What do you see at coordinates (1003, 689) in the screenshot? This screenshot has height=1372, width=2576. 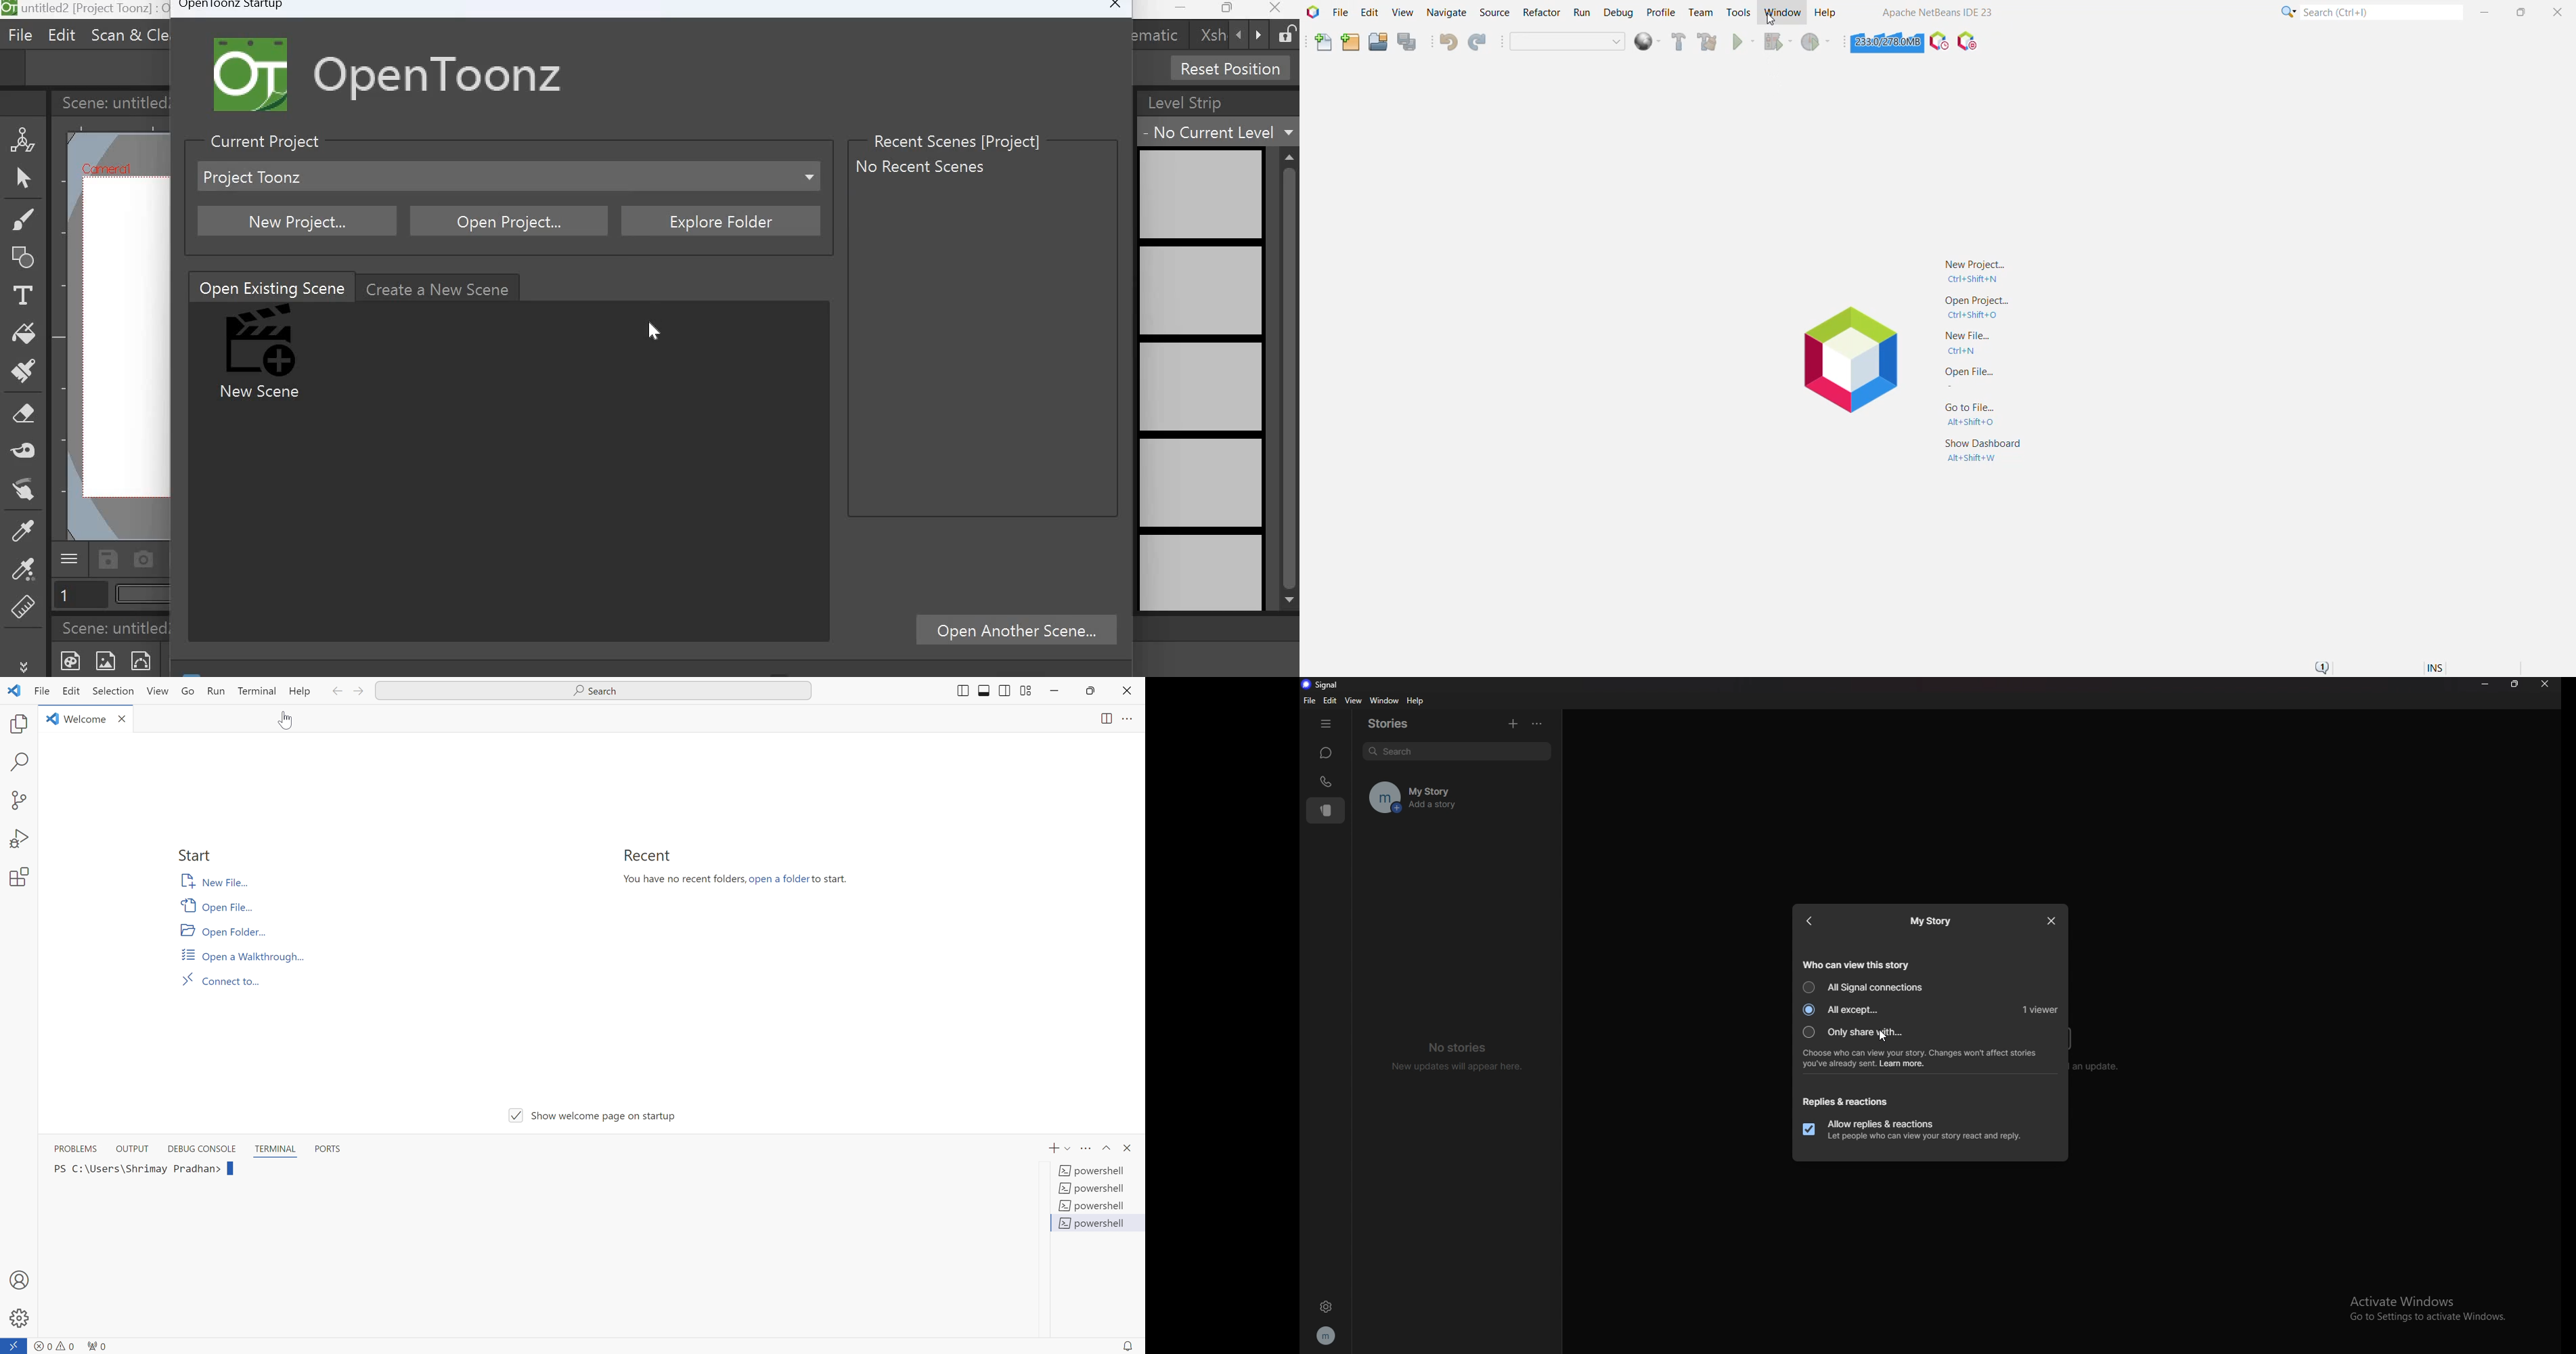 I see `split left` at bounding box center [1003, 689].